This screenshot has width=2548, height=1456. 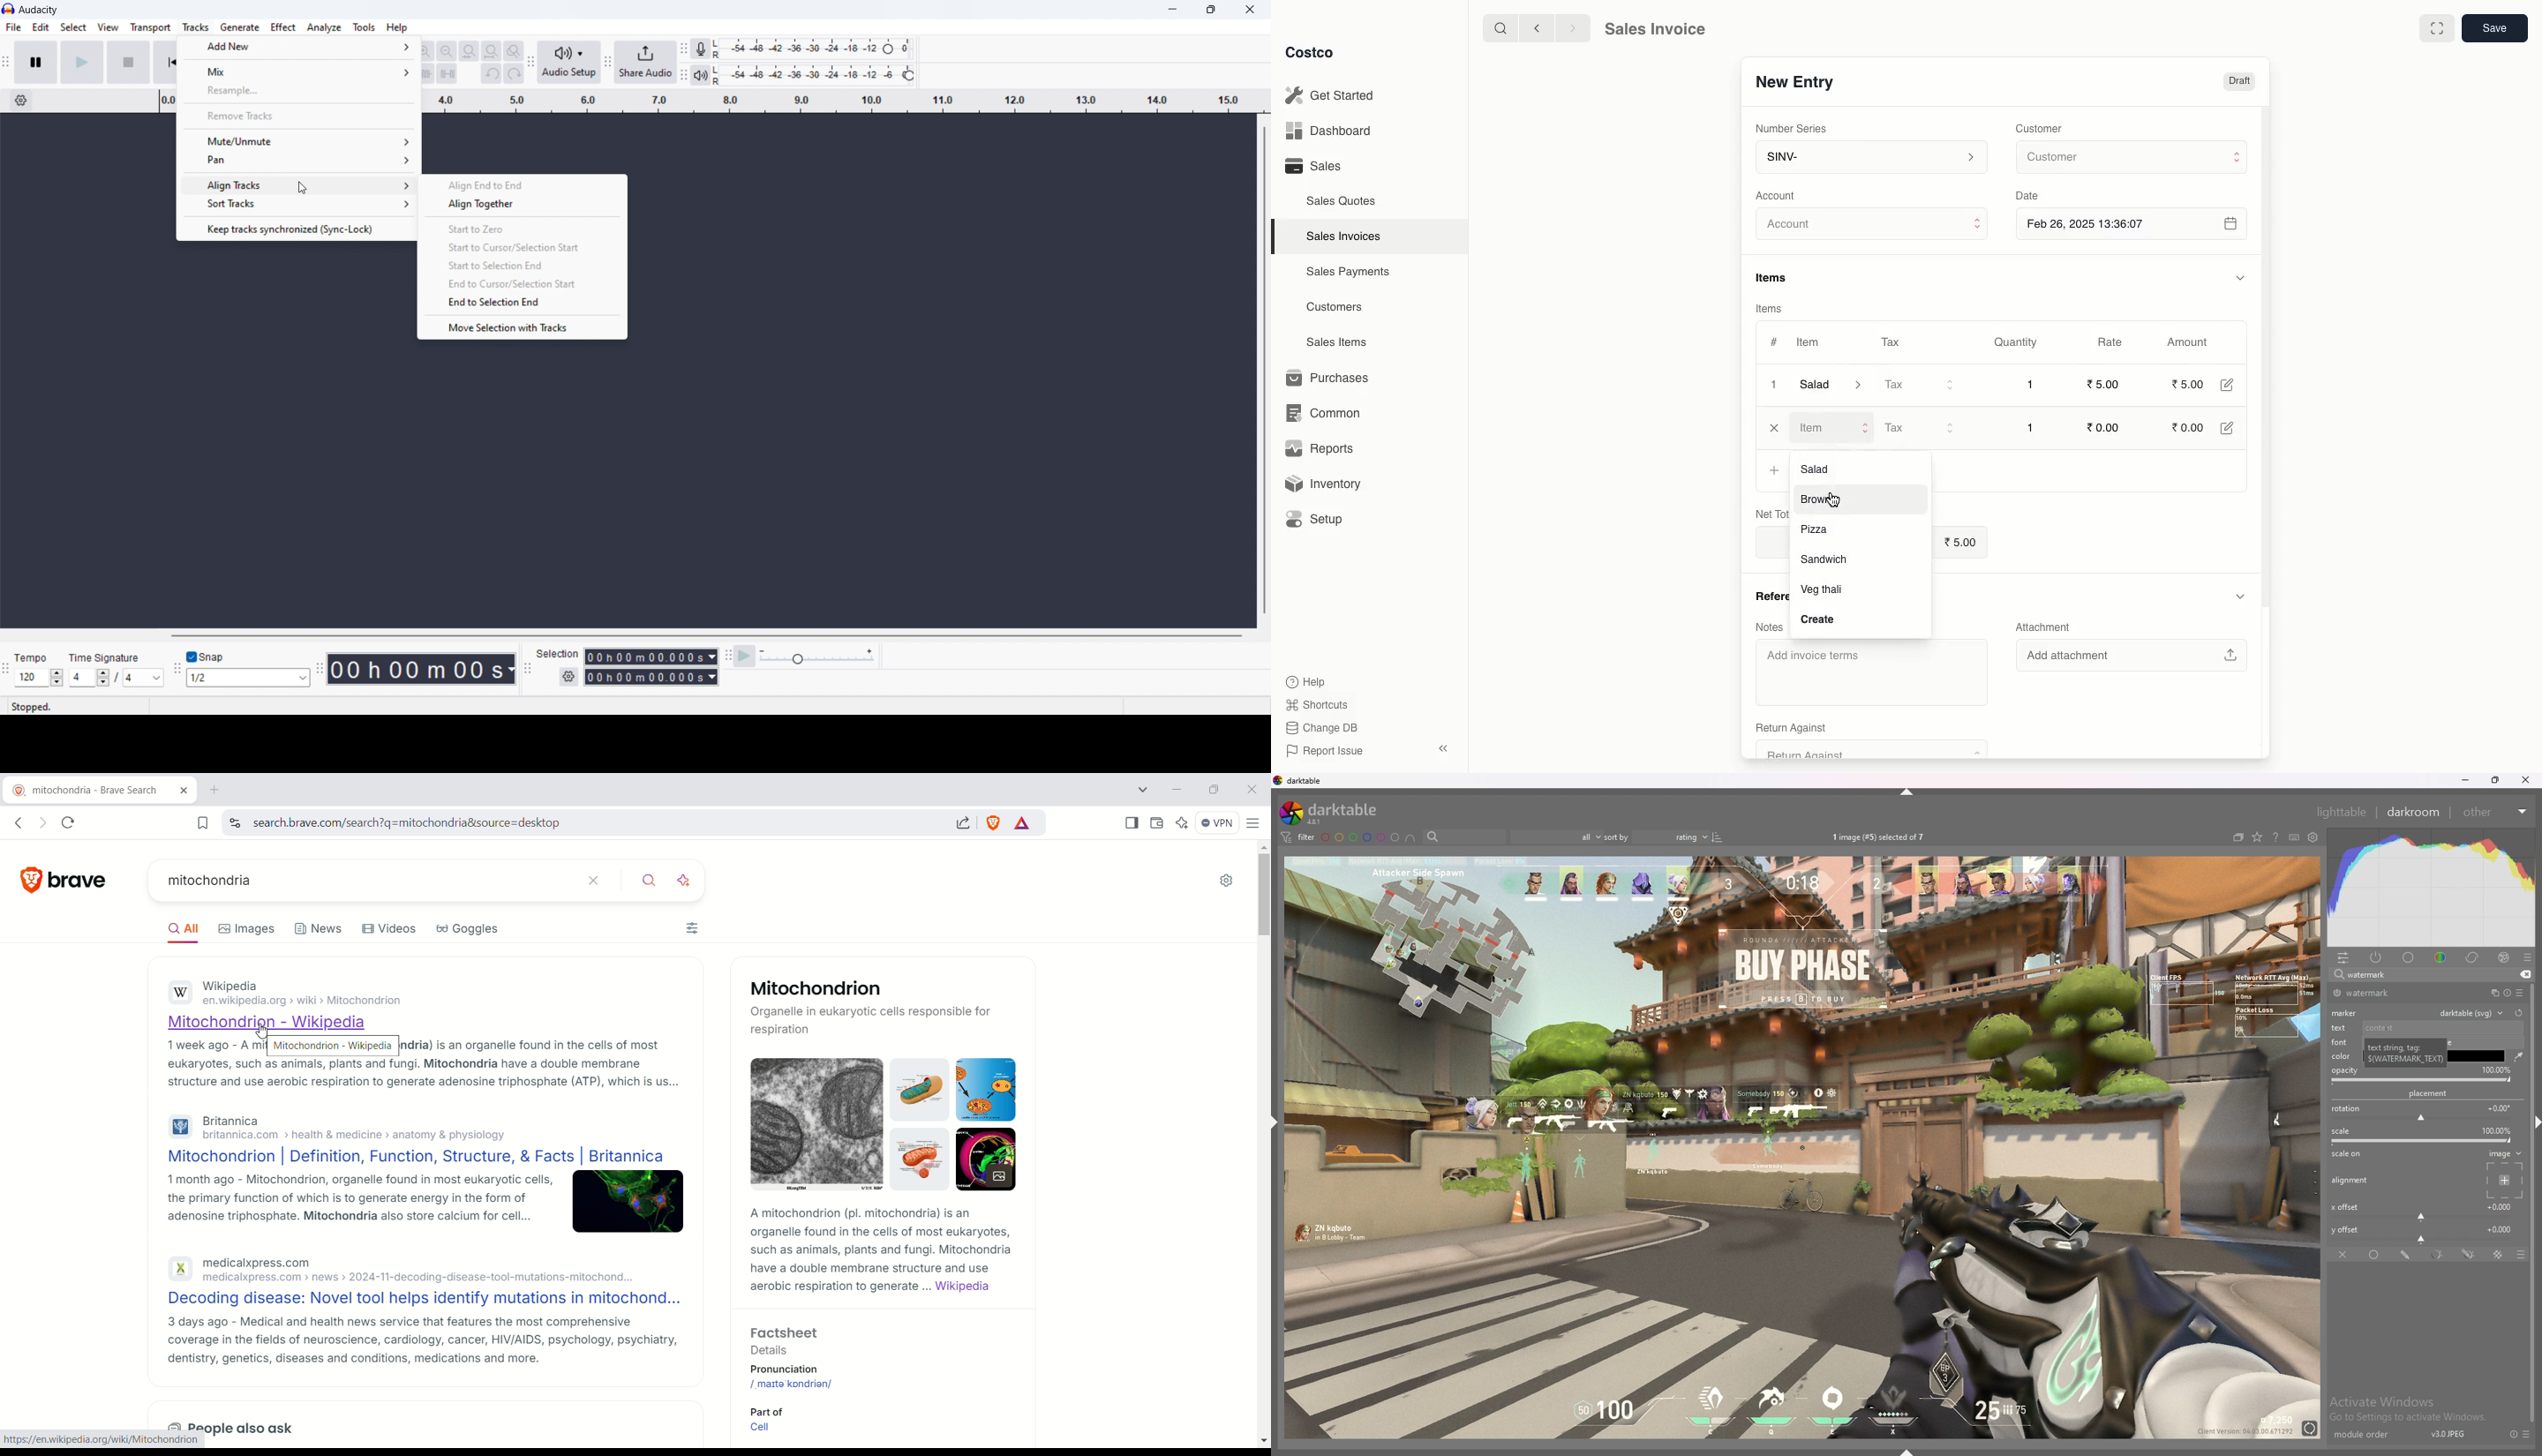 I want to click on close, so click(x=1247, y=11).